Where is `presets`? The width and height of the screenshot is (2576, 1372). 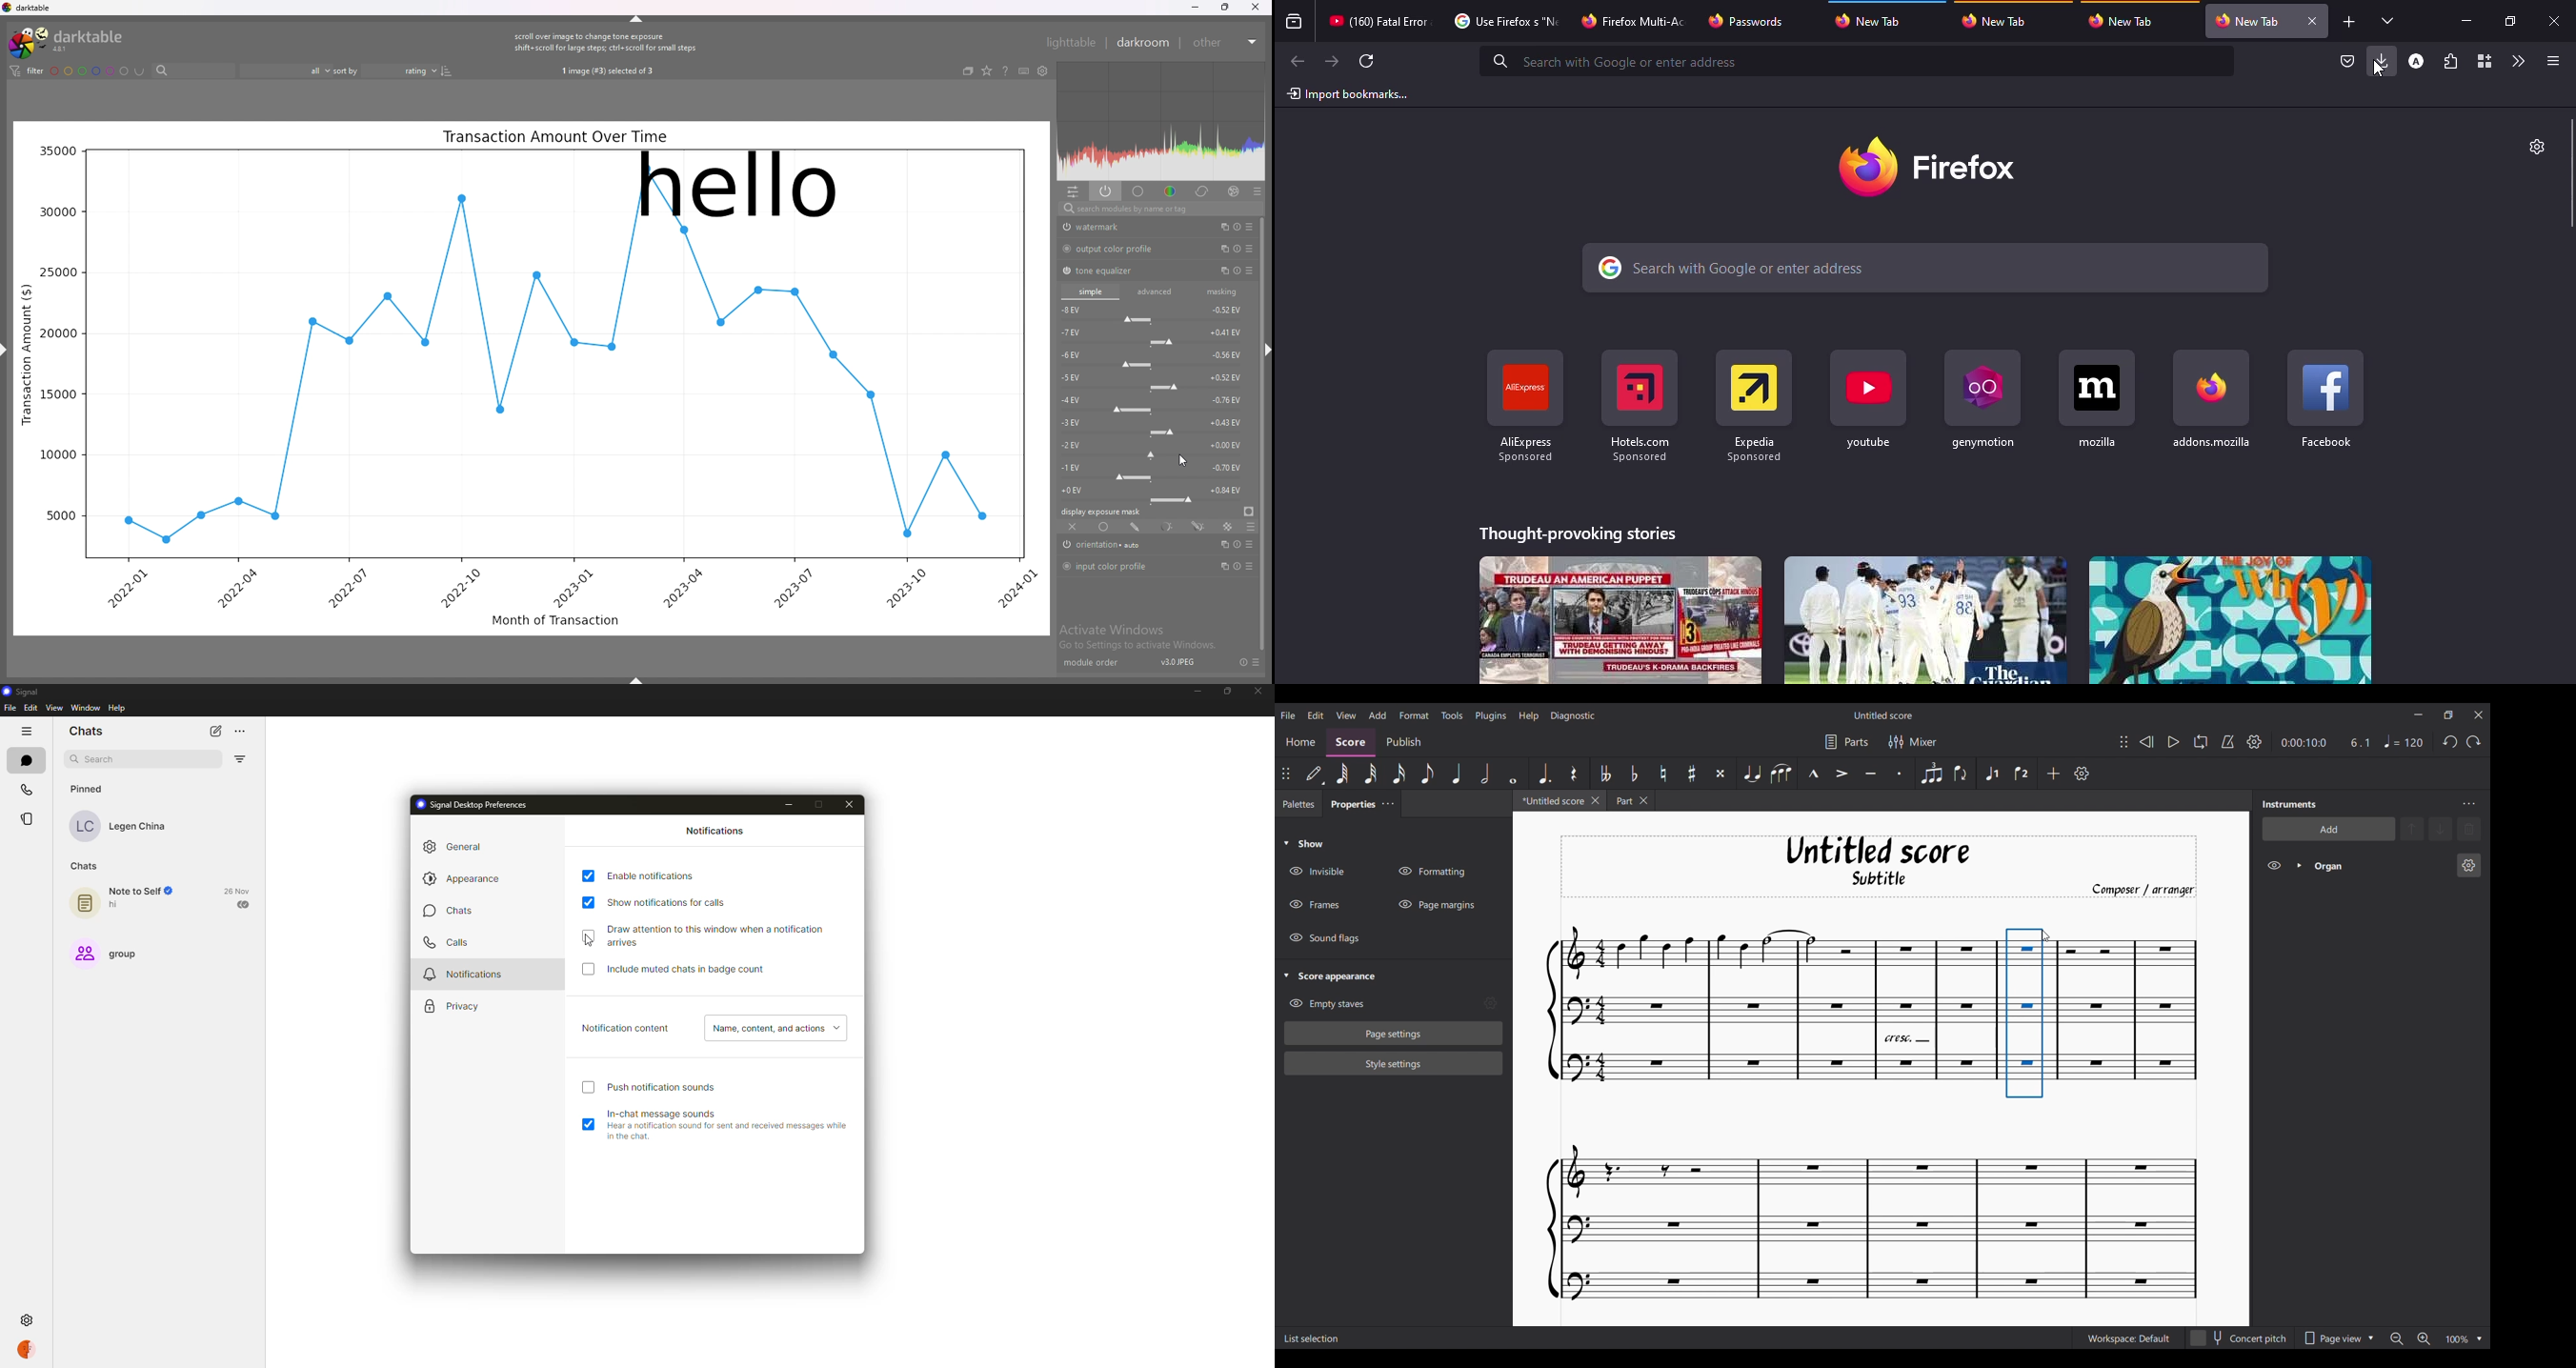 presets is located at coordinates (1257, 191).